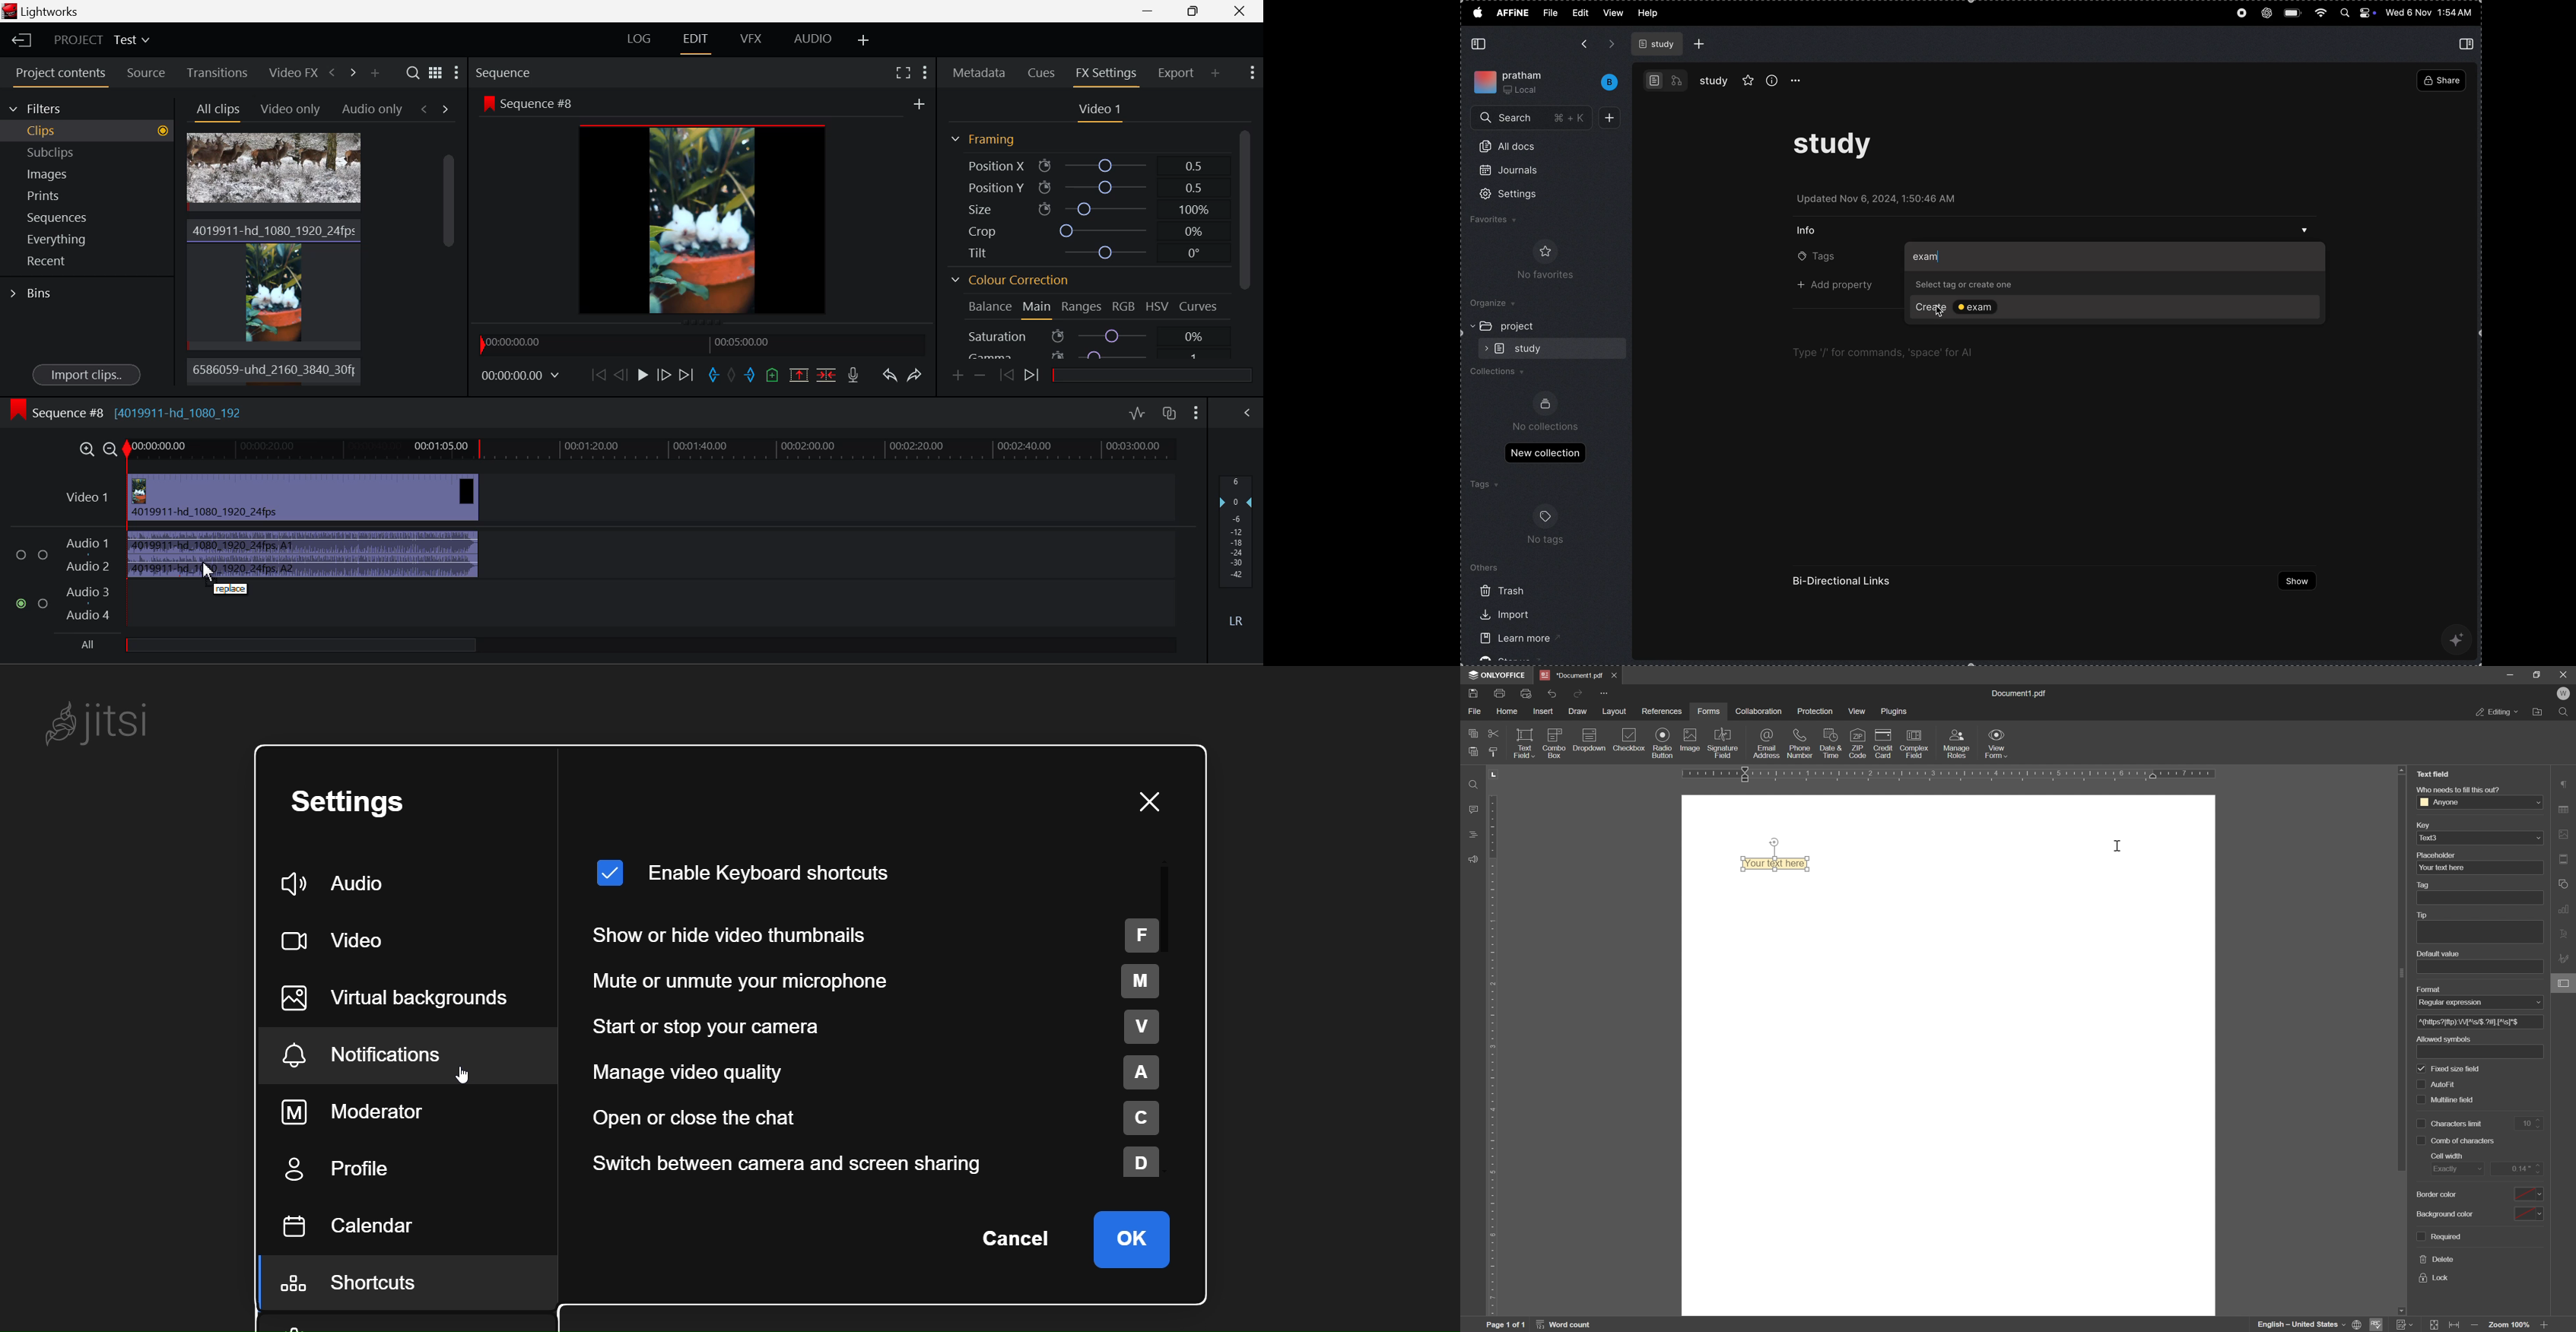  What do you see at coordinates (2438, 855) in the screenshot?
I see `placeholder` at bounding box center [2438, 855].